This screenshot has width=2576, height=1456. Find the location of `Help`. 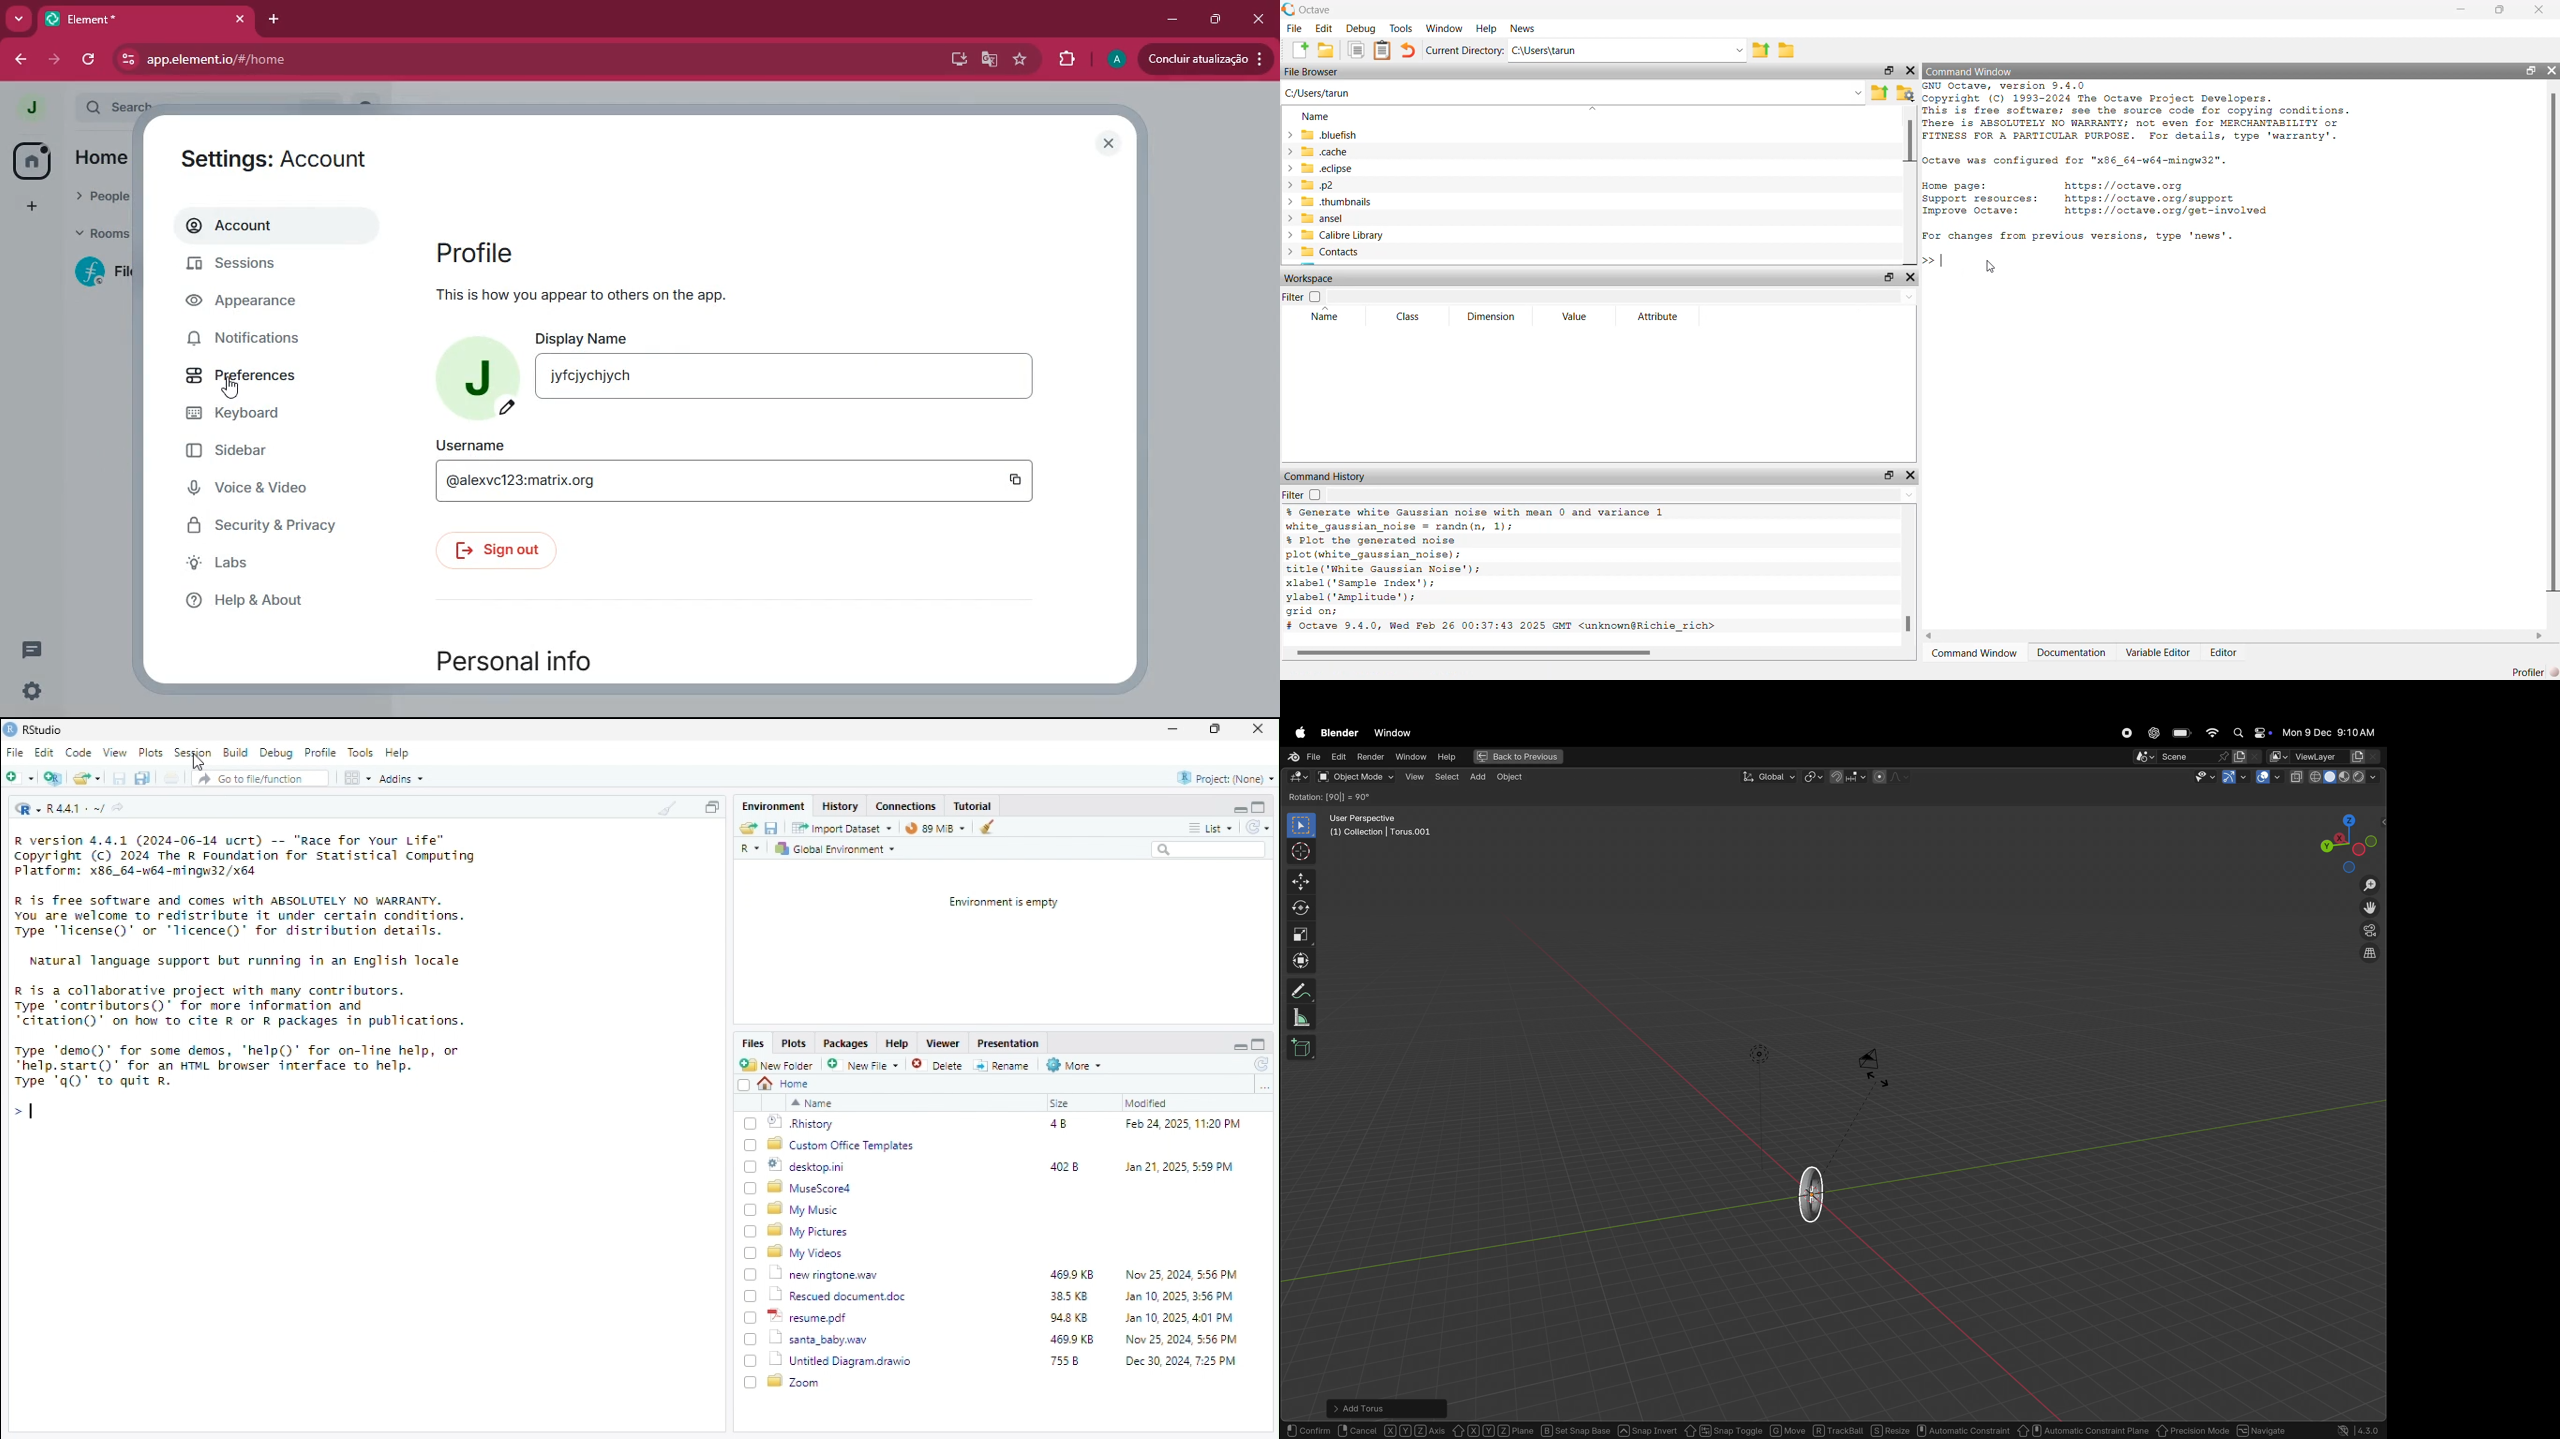

Help is located at coordinates (1485, 29).